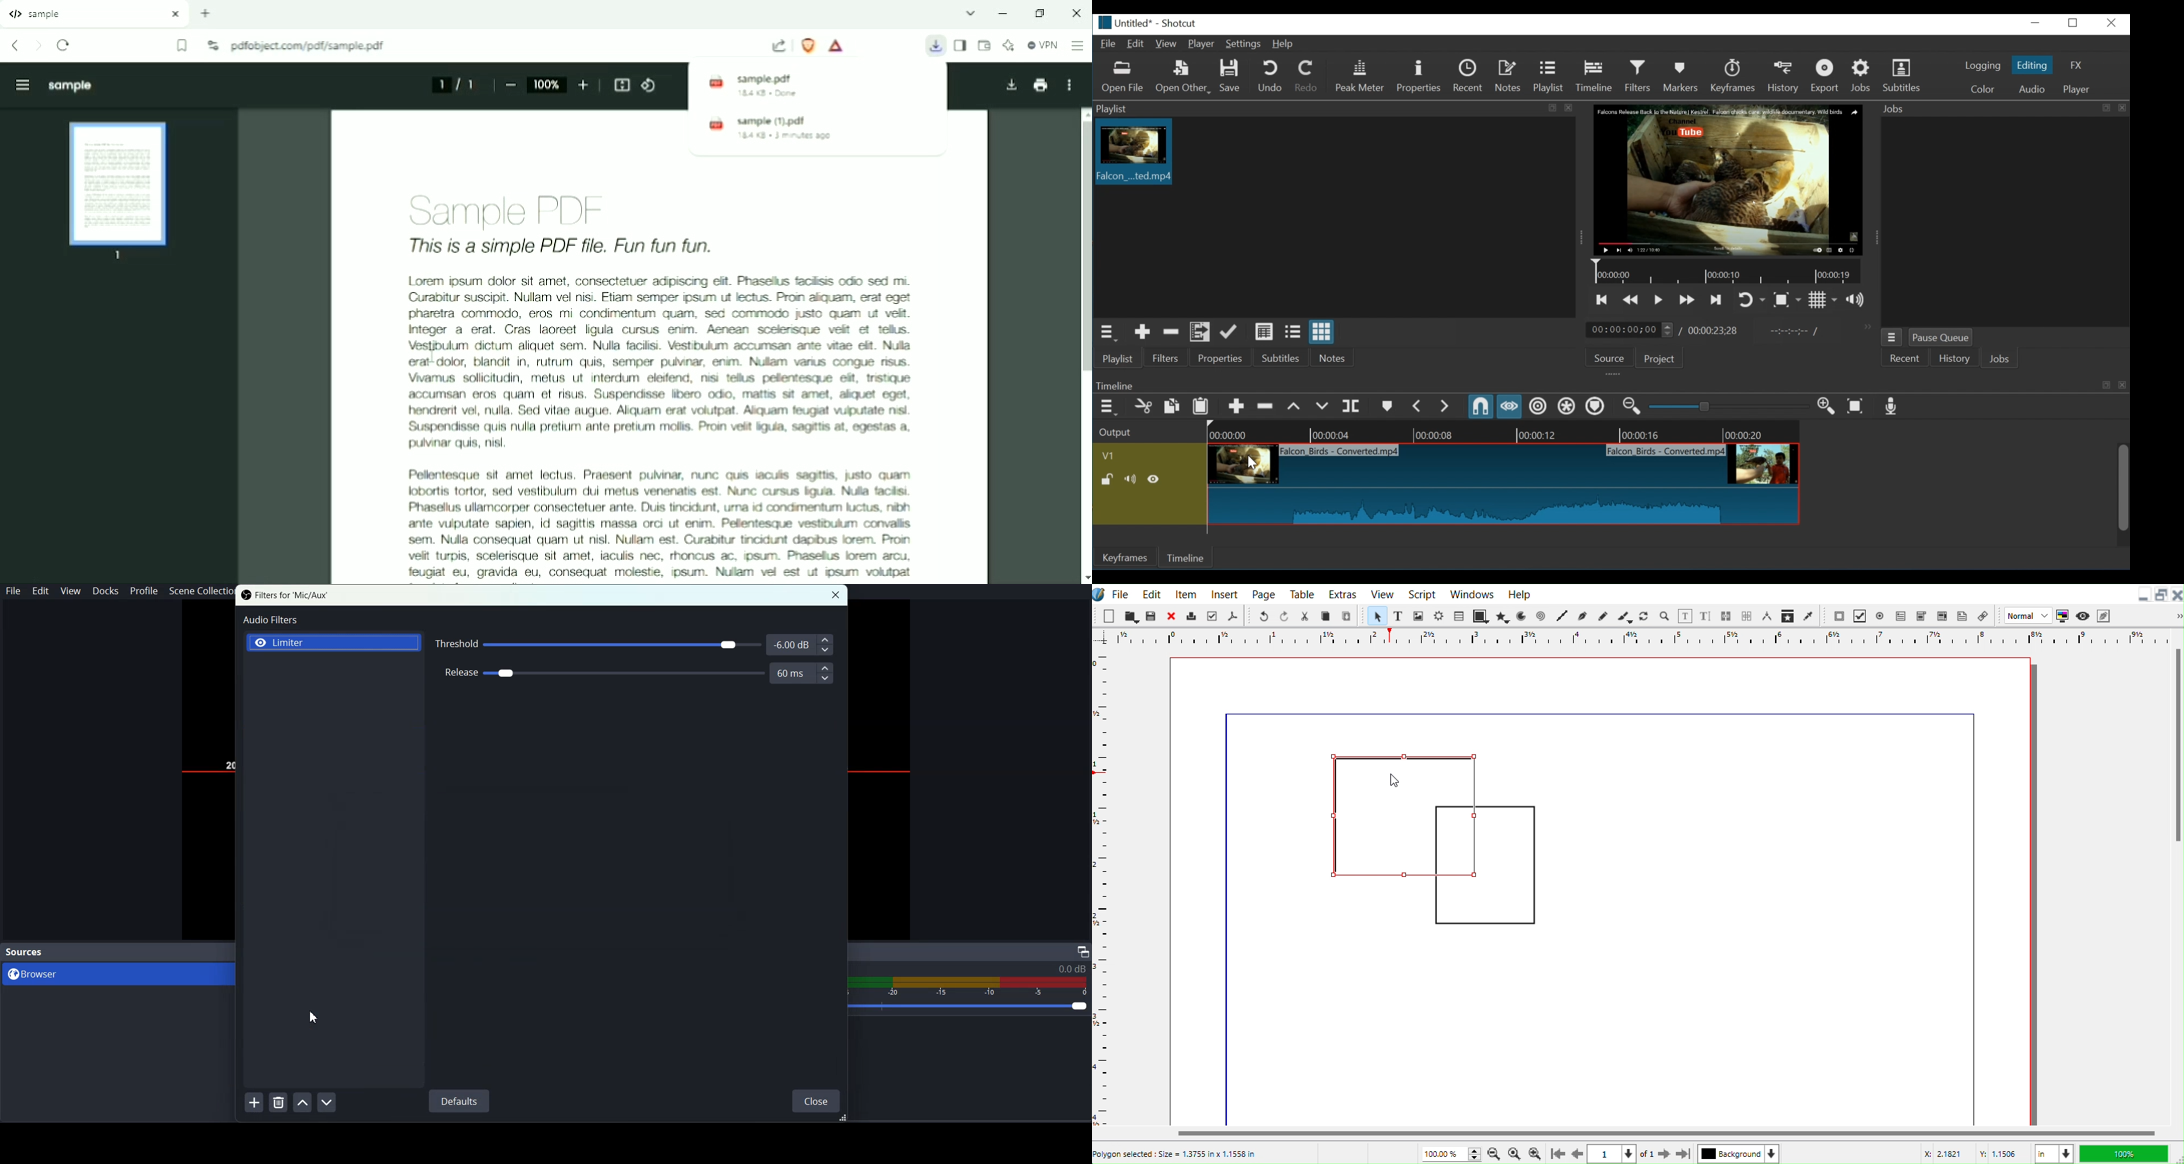 This screenshot has width=2184, height=1176. I want to click on Y Co-ordinate, so click(2002, 1156).